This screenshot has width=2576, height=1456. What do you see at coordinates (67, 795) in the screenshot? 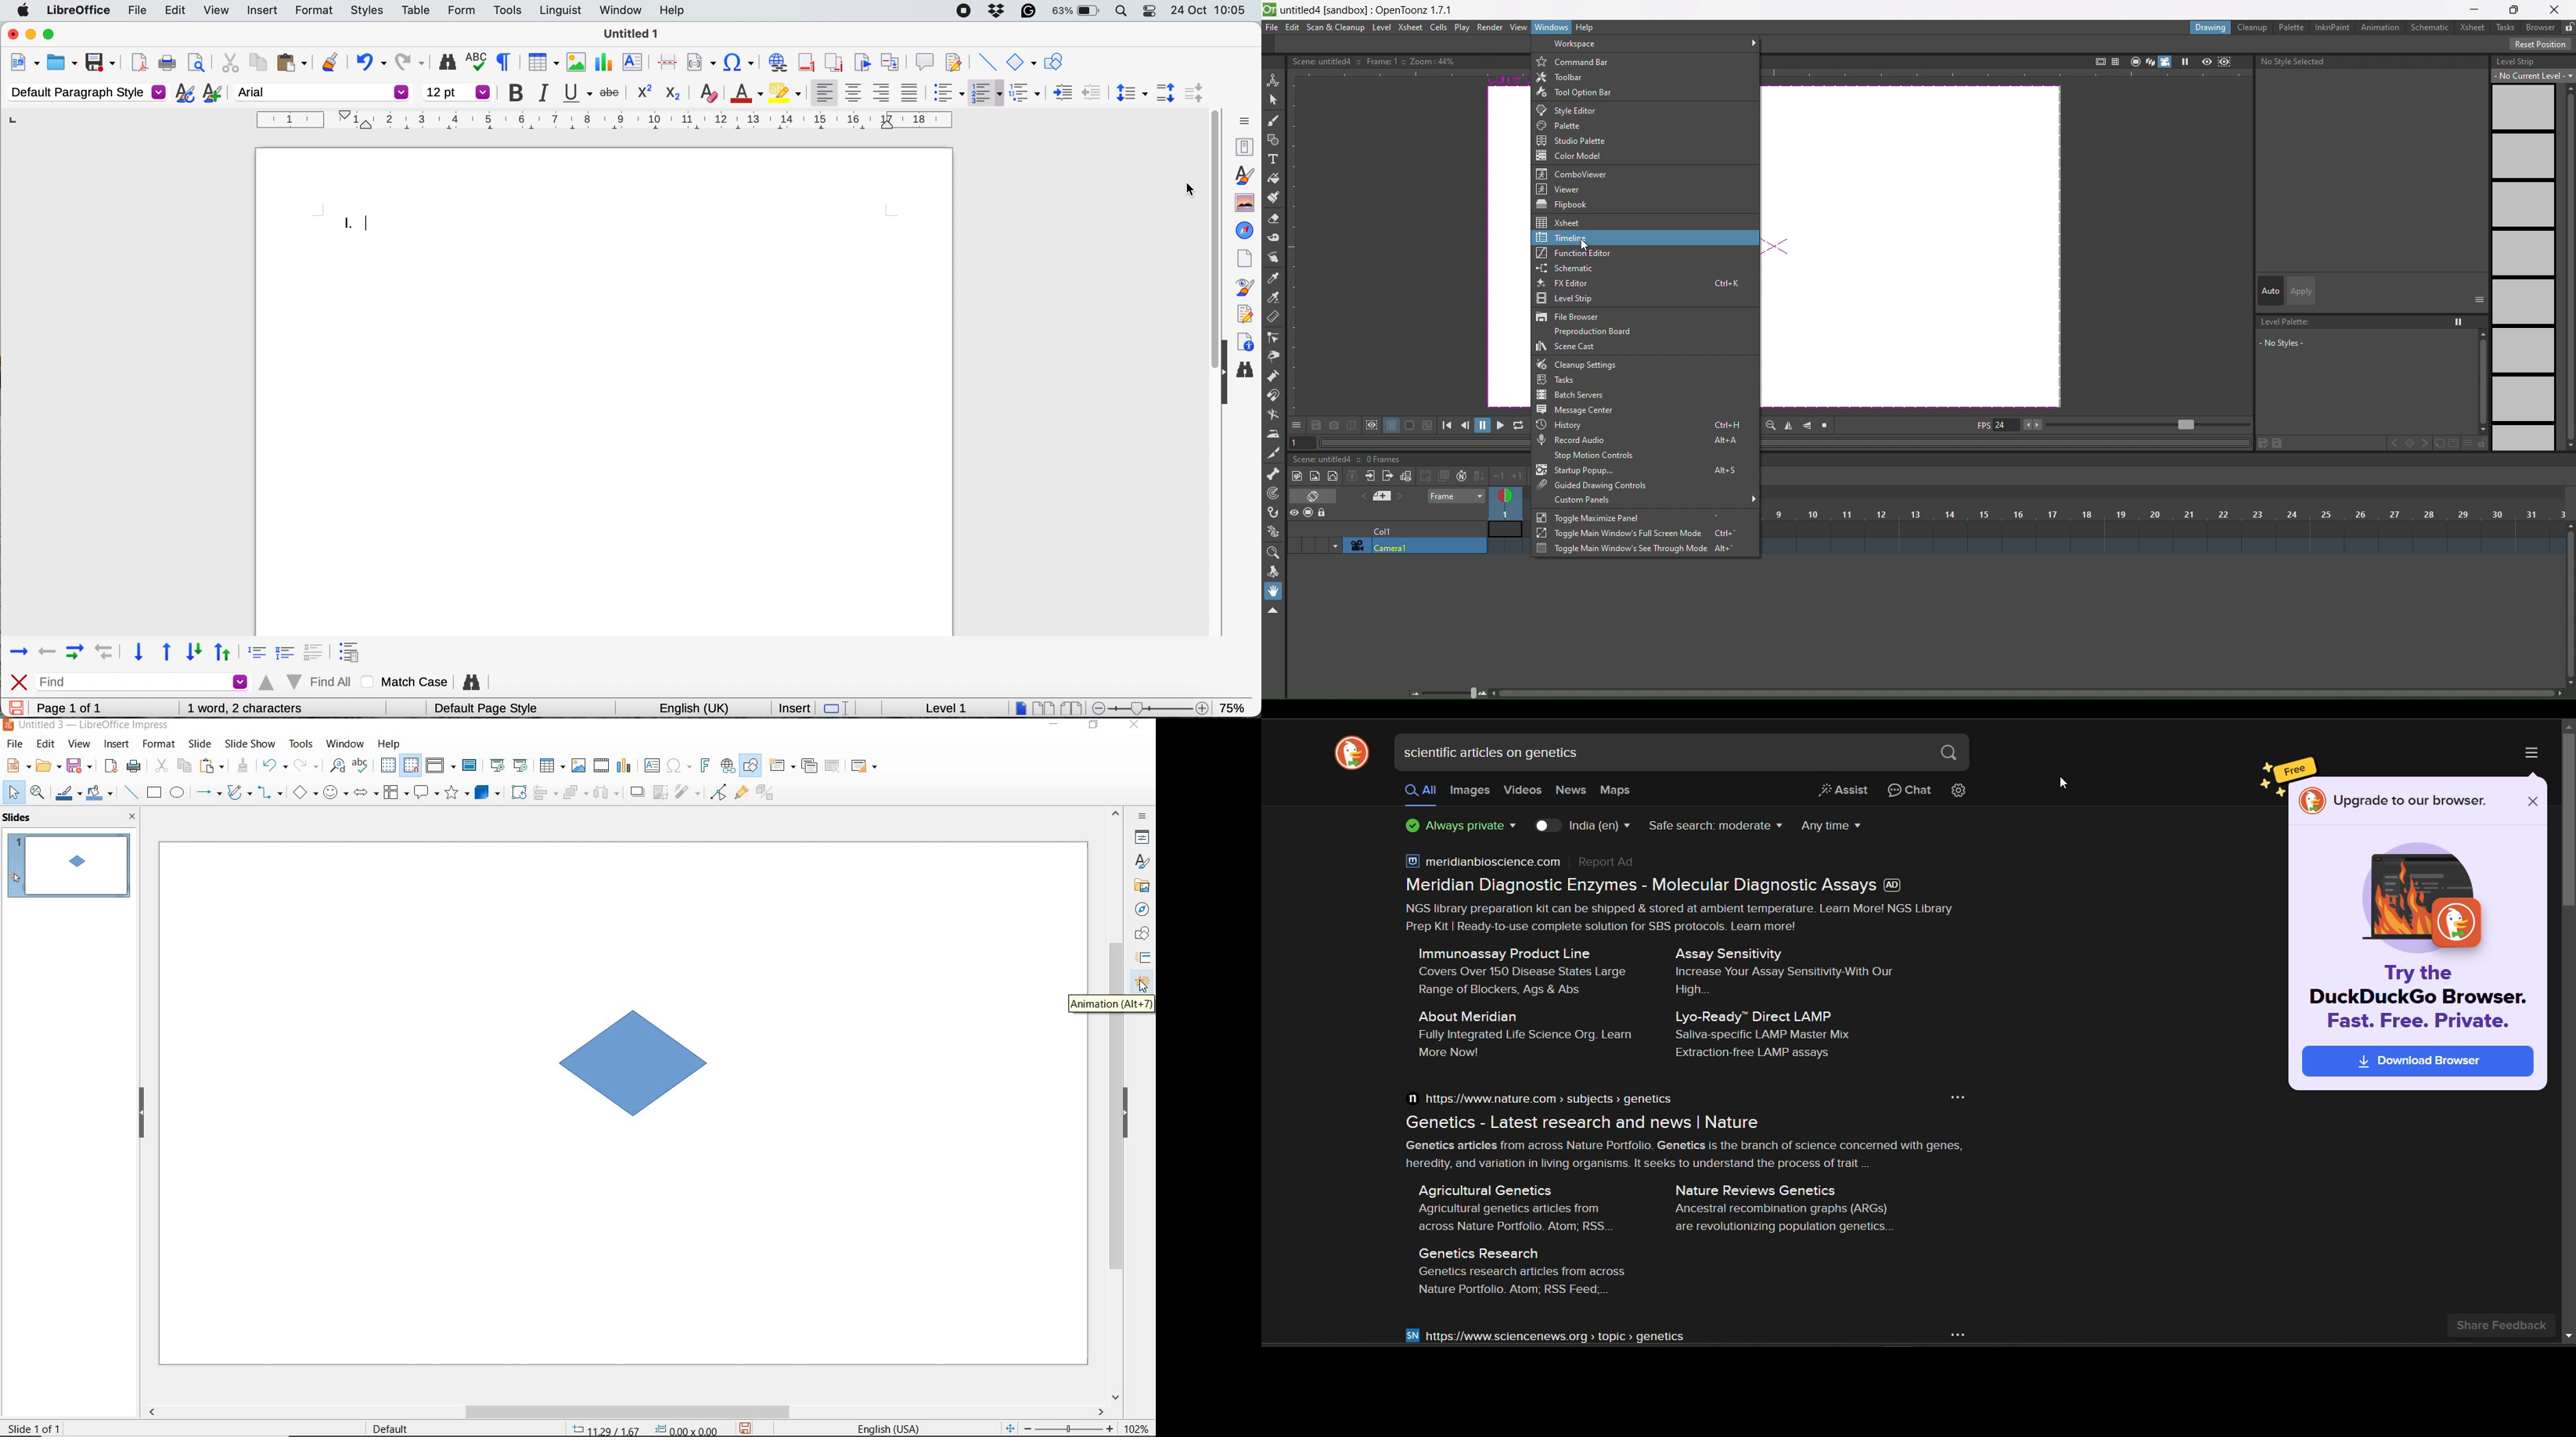
I see `line color` at bounding box center [67, 795].